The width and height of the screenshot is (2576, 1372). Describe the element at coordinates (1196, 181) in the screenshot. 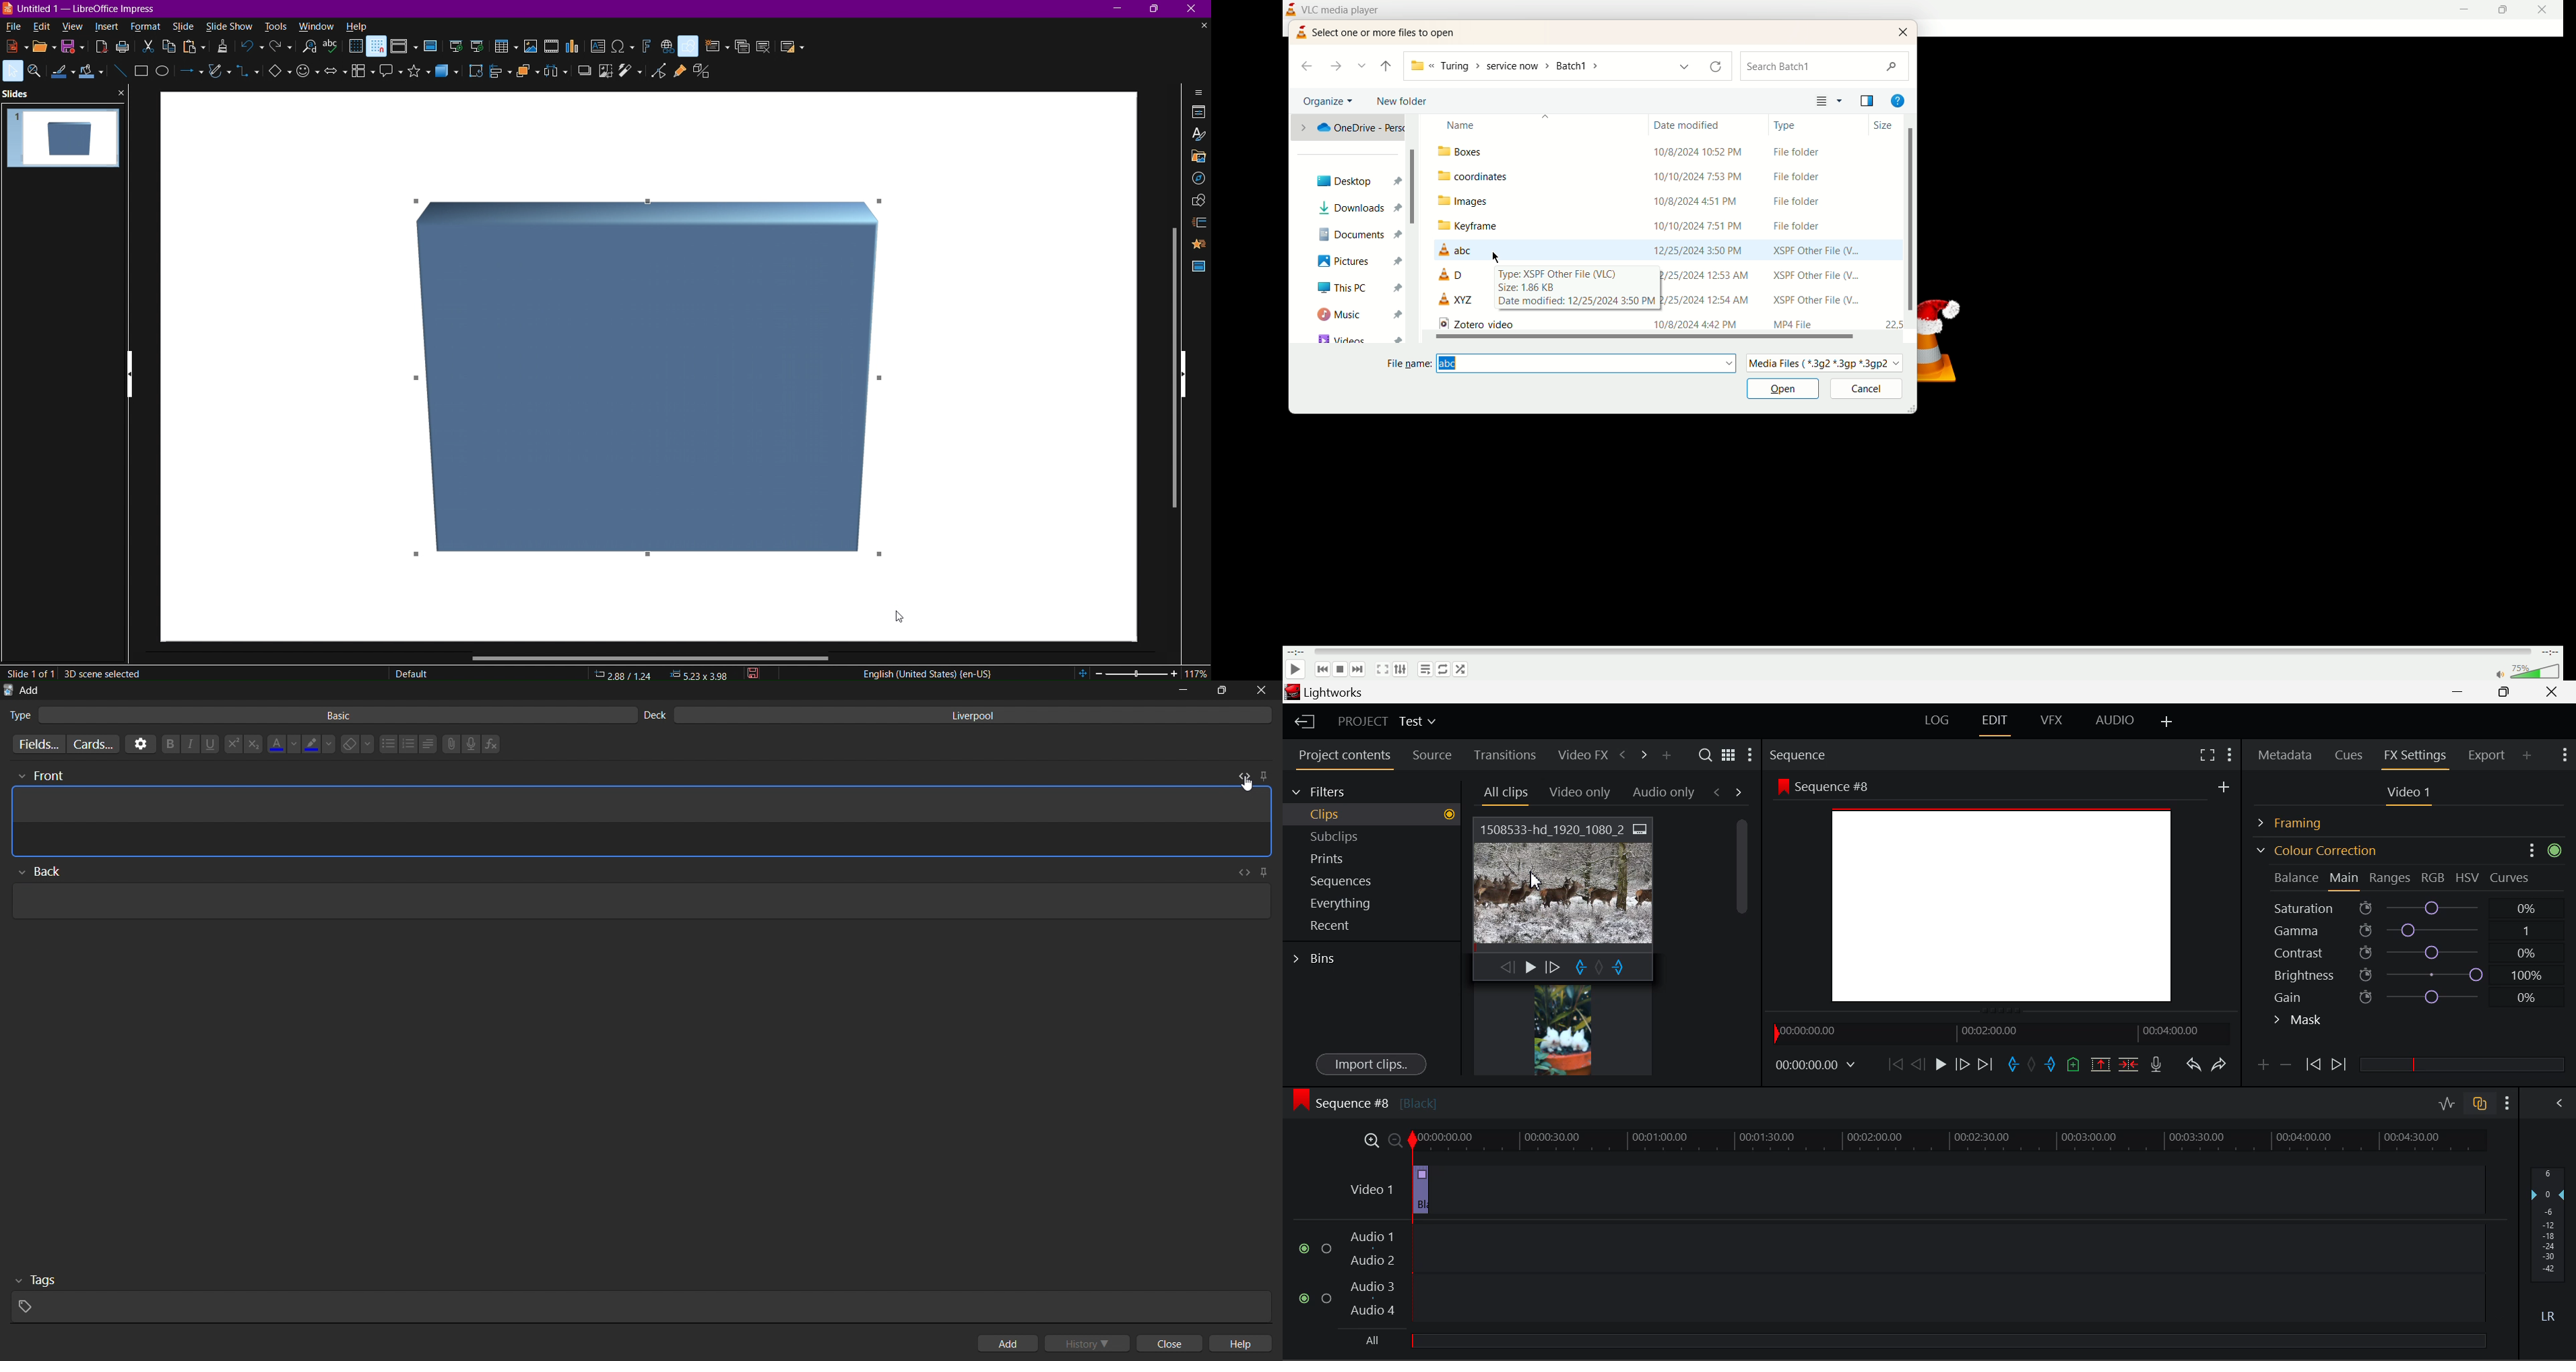

I see `Navigator` at that location.